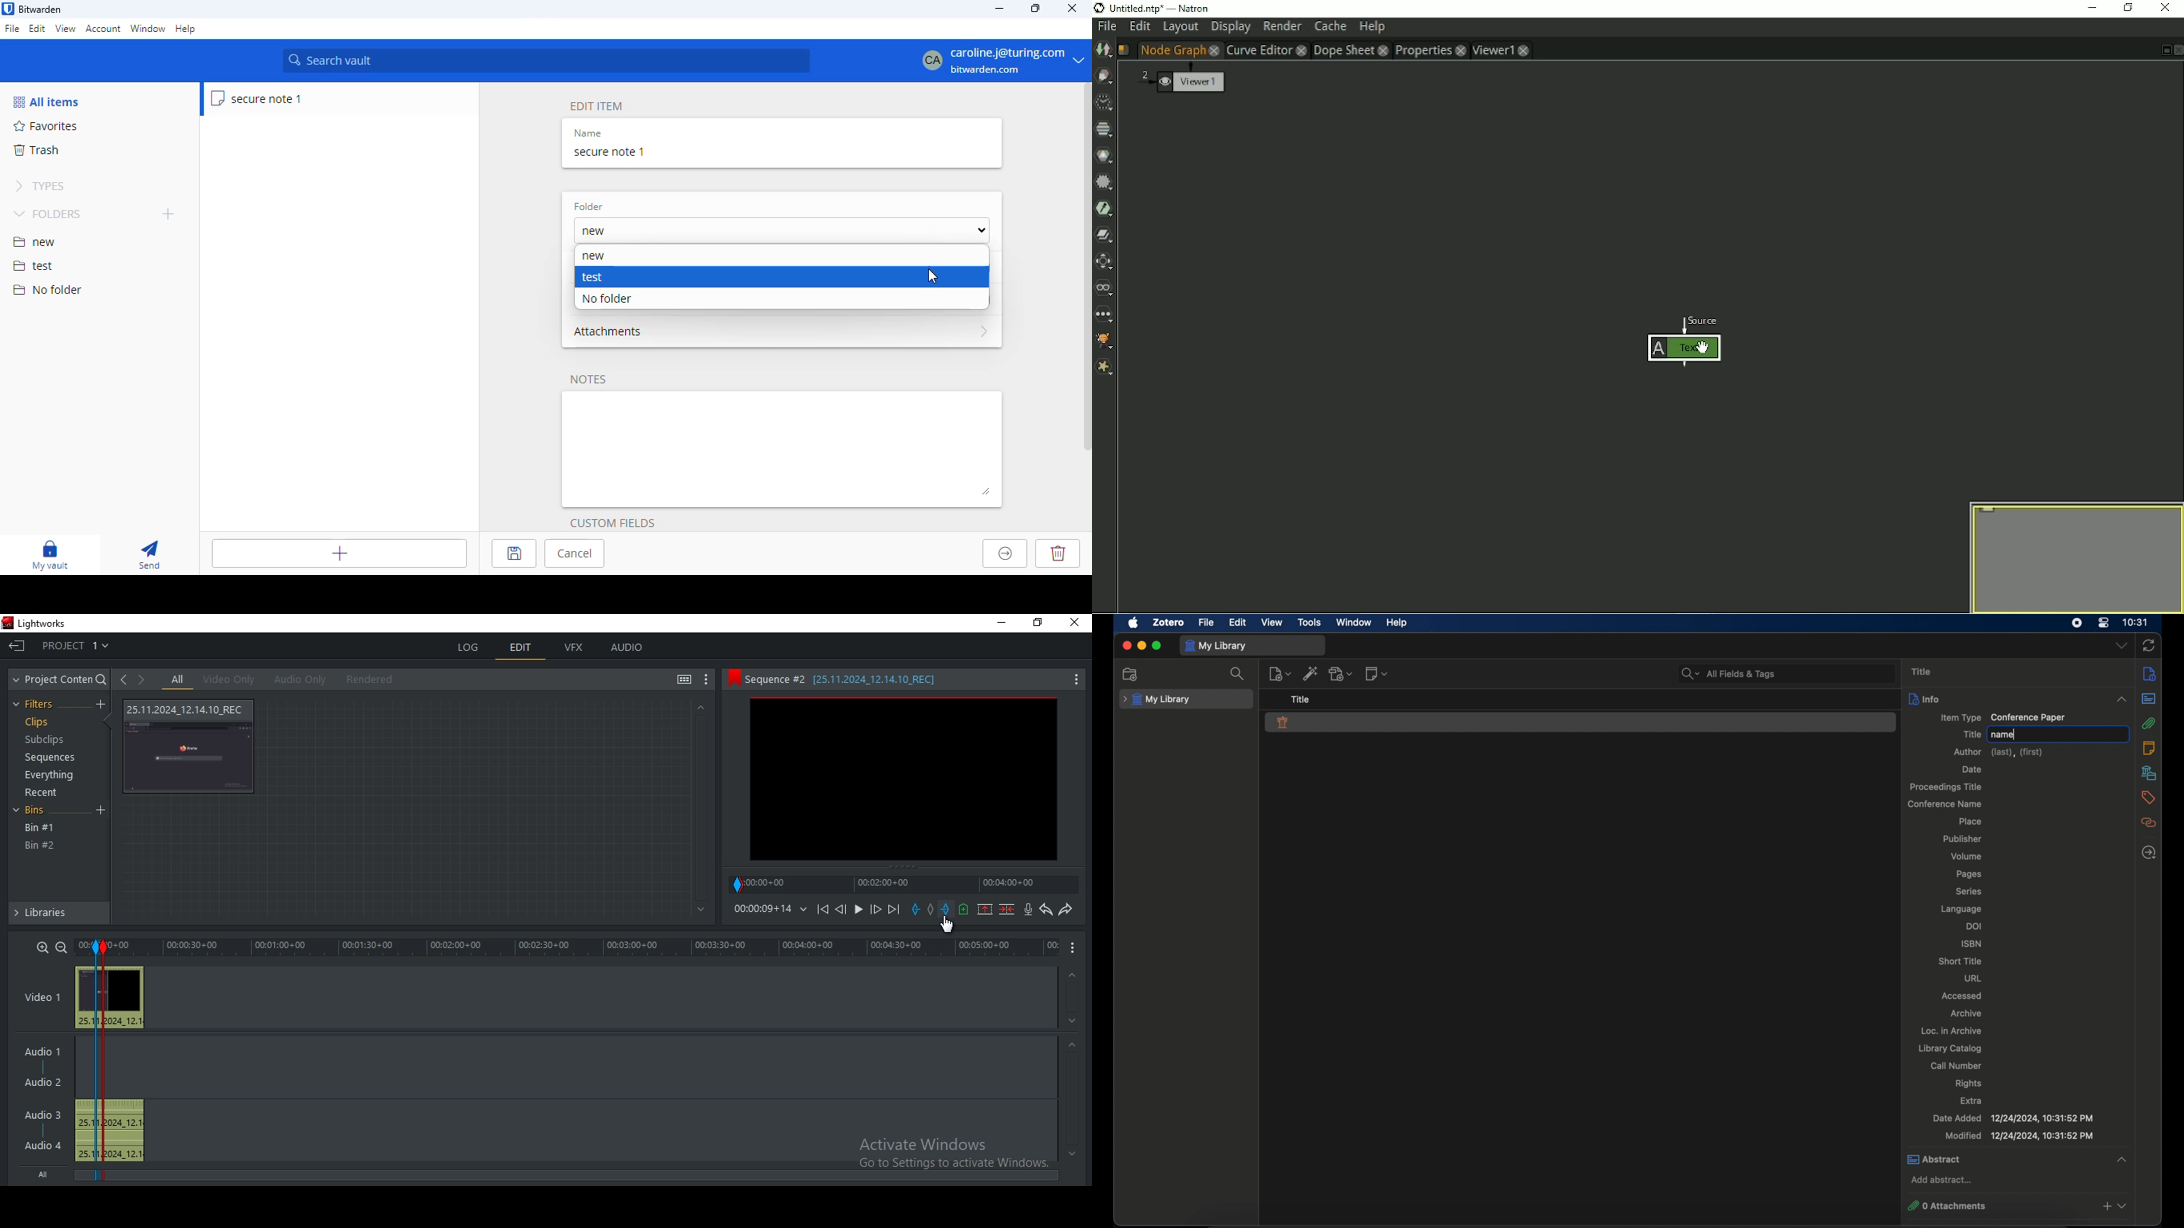 This screenshot has height=1232, width=2184. Describe the element at coordinates (2149, 748) in the screenshot. I see `notes` at that location.